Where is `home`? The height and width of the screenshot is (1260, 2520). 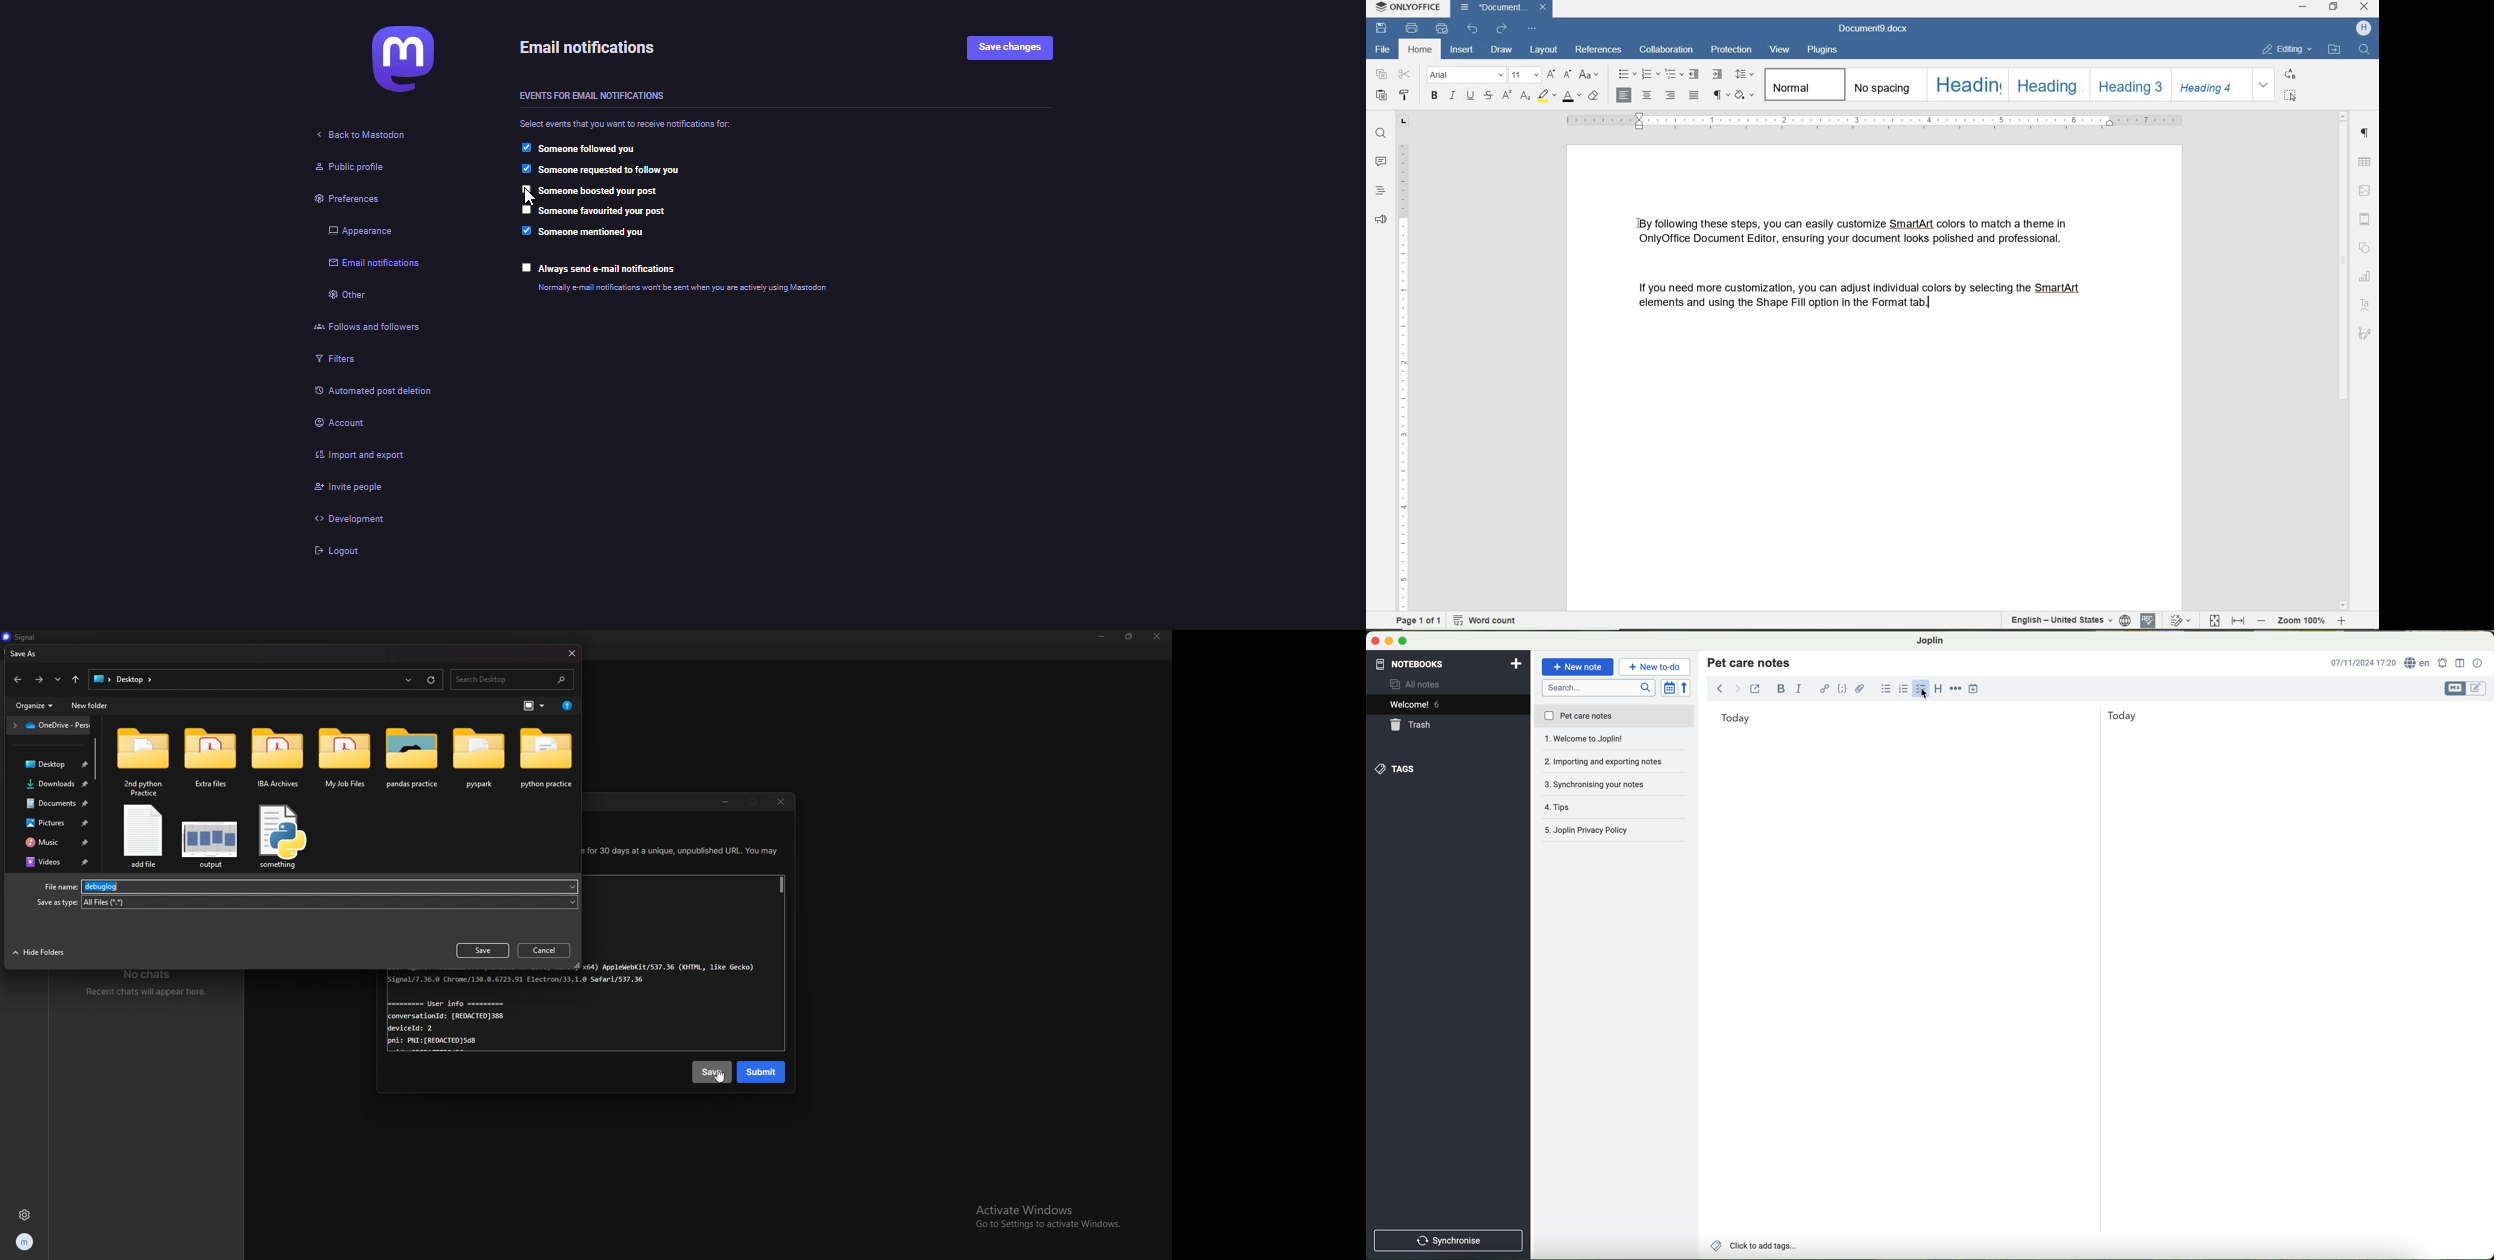 home is located at coordinates (1418, 48).